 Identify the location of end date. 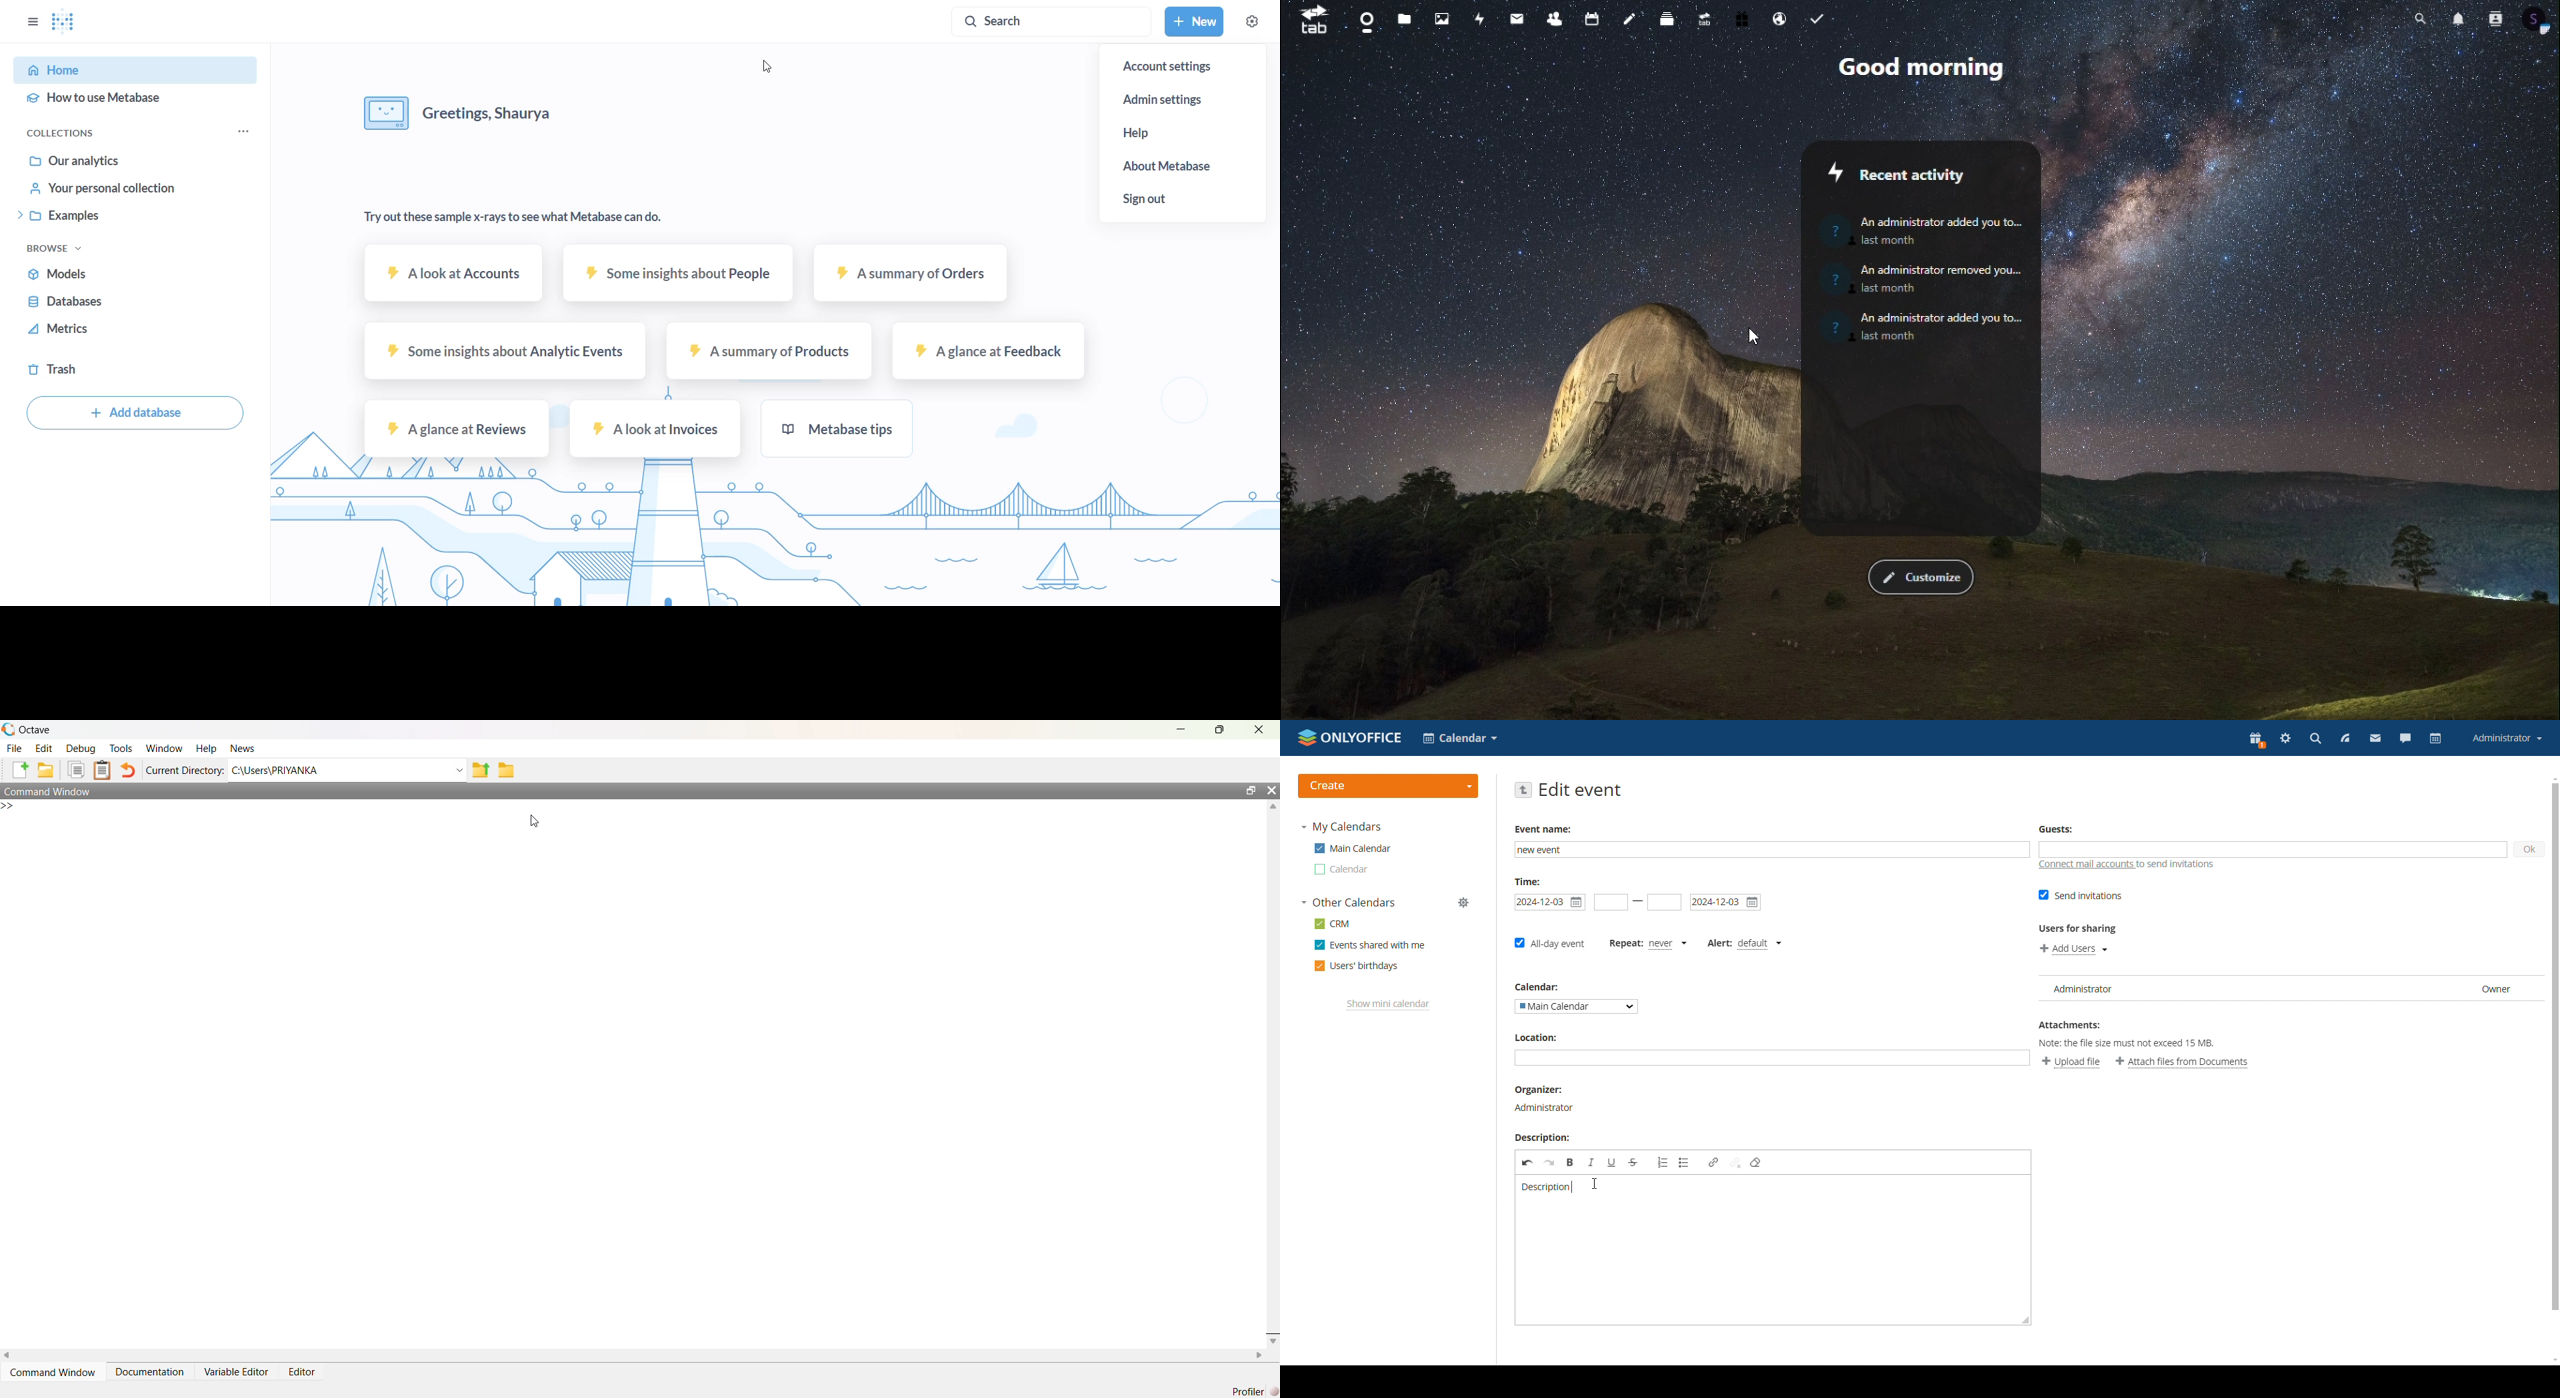
(1725, 903).